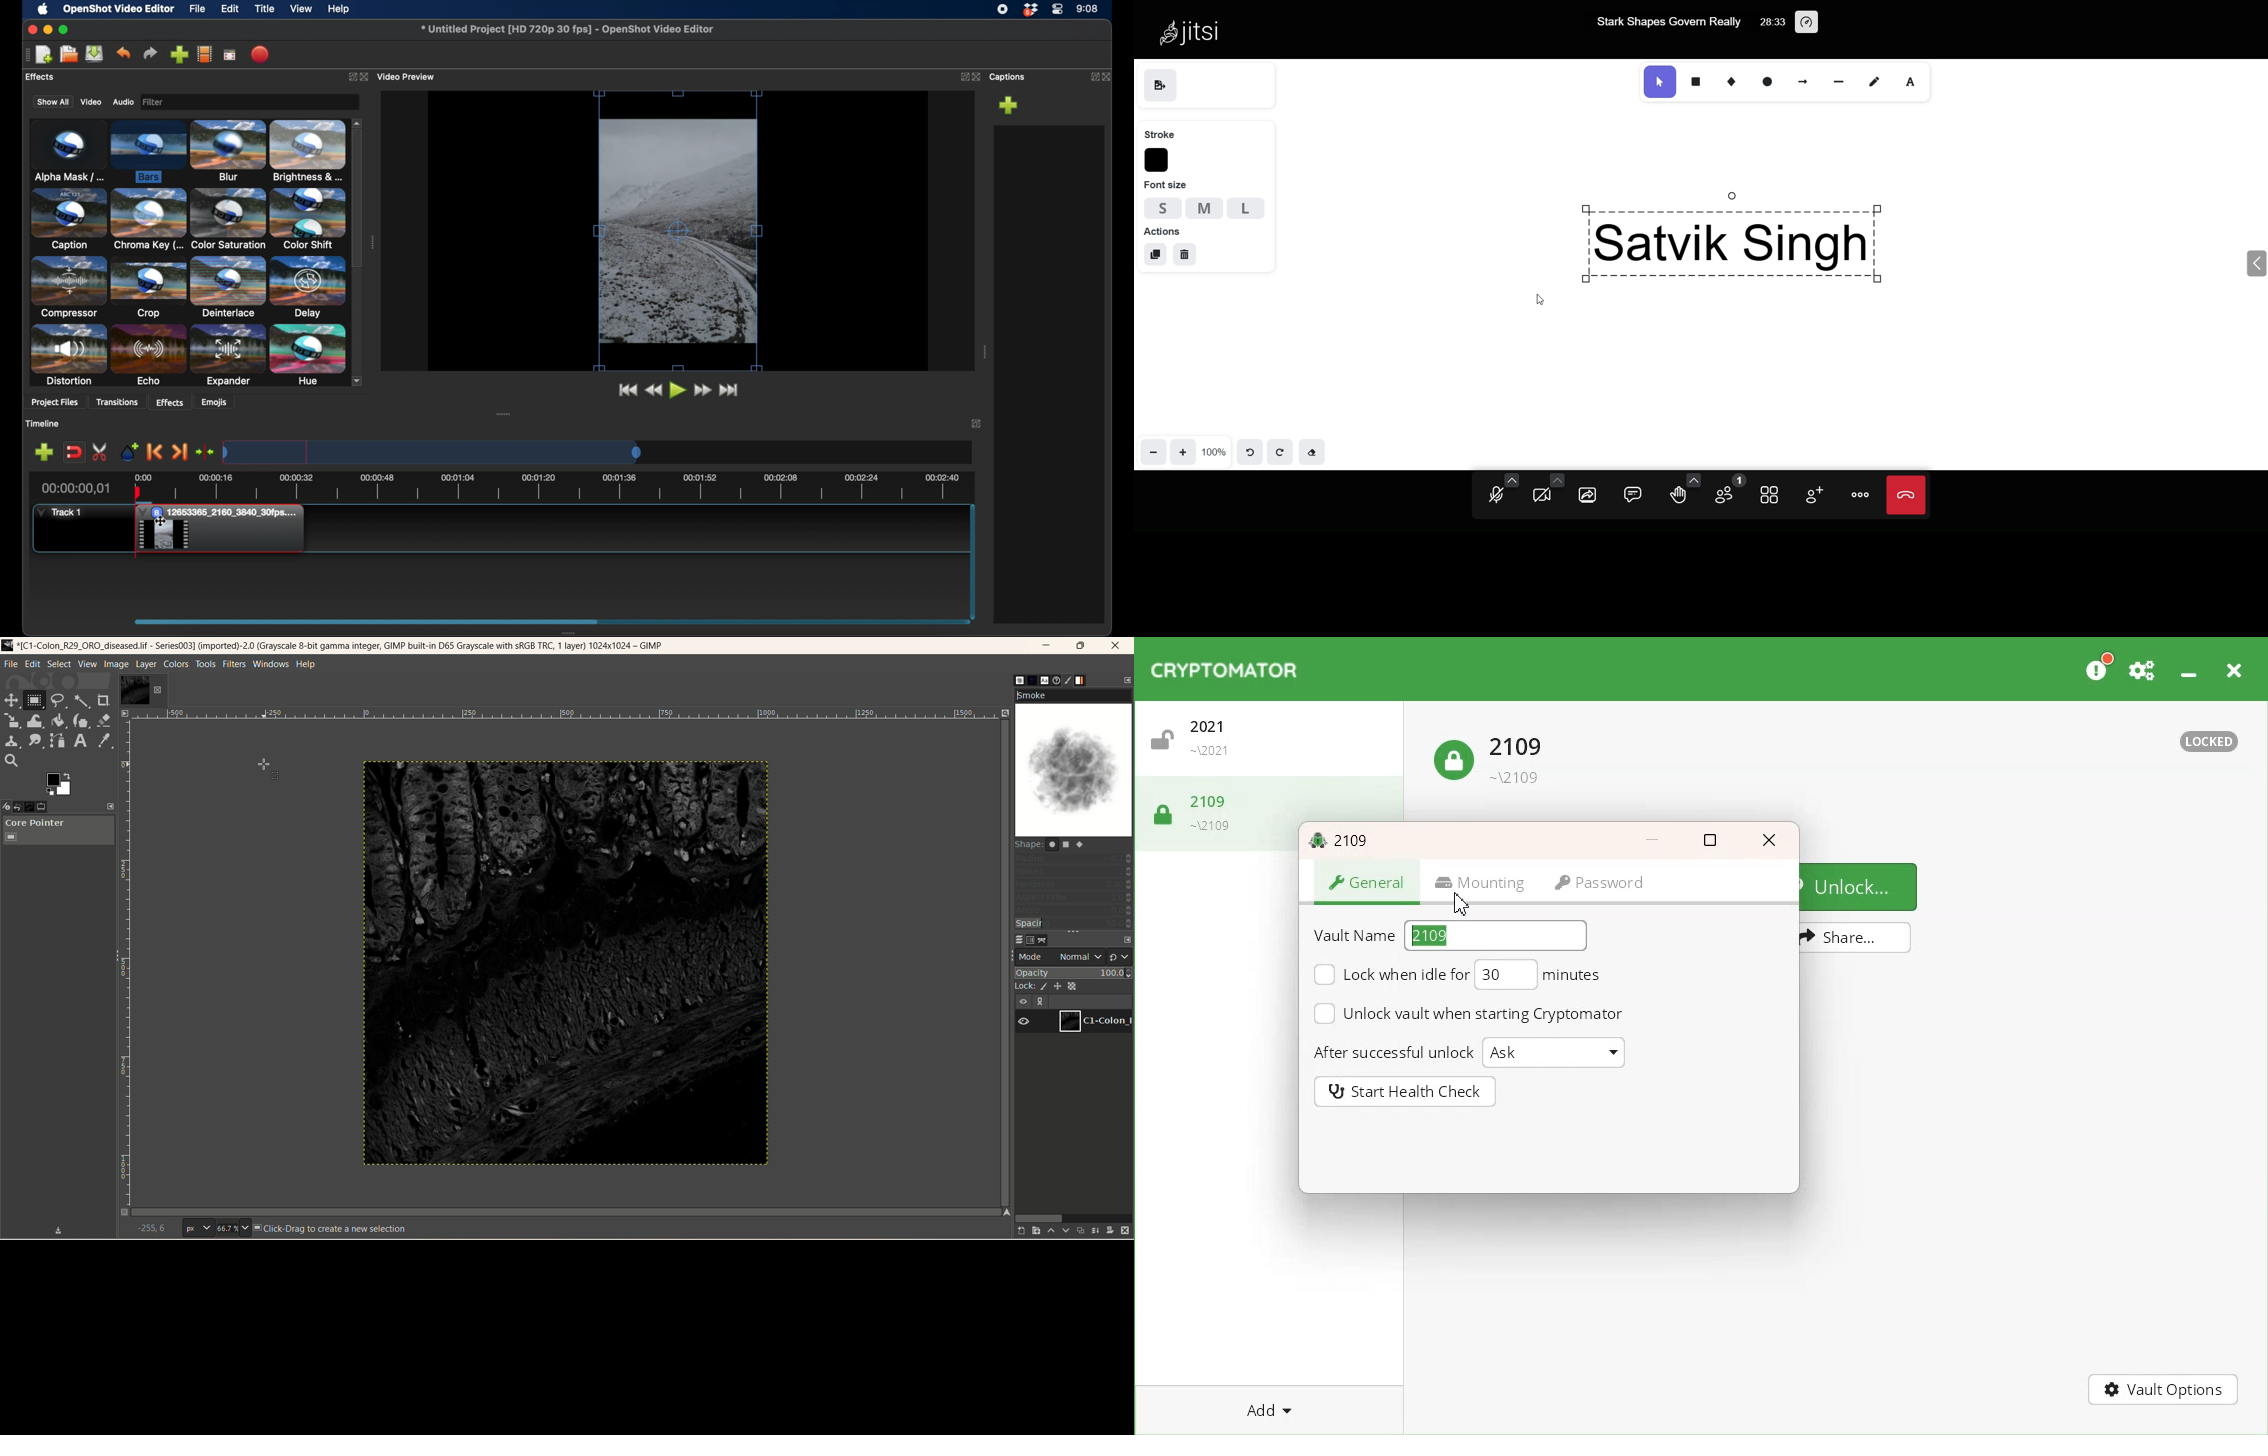  Describe the element at coordinates (142, 477) in the screenshot. I see `0.00` at that location.